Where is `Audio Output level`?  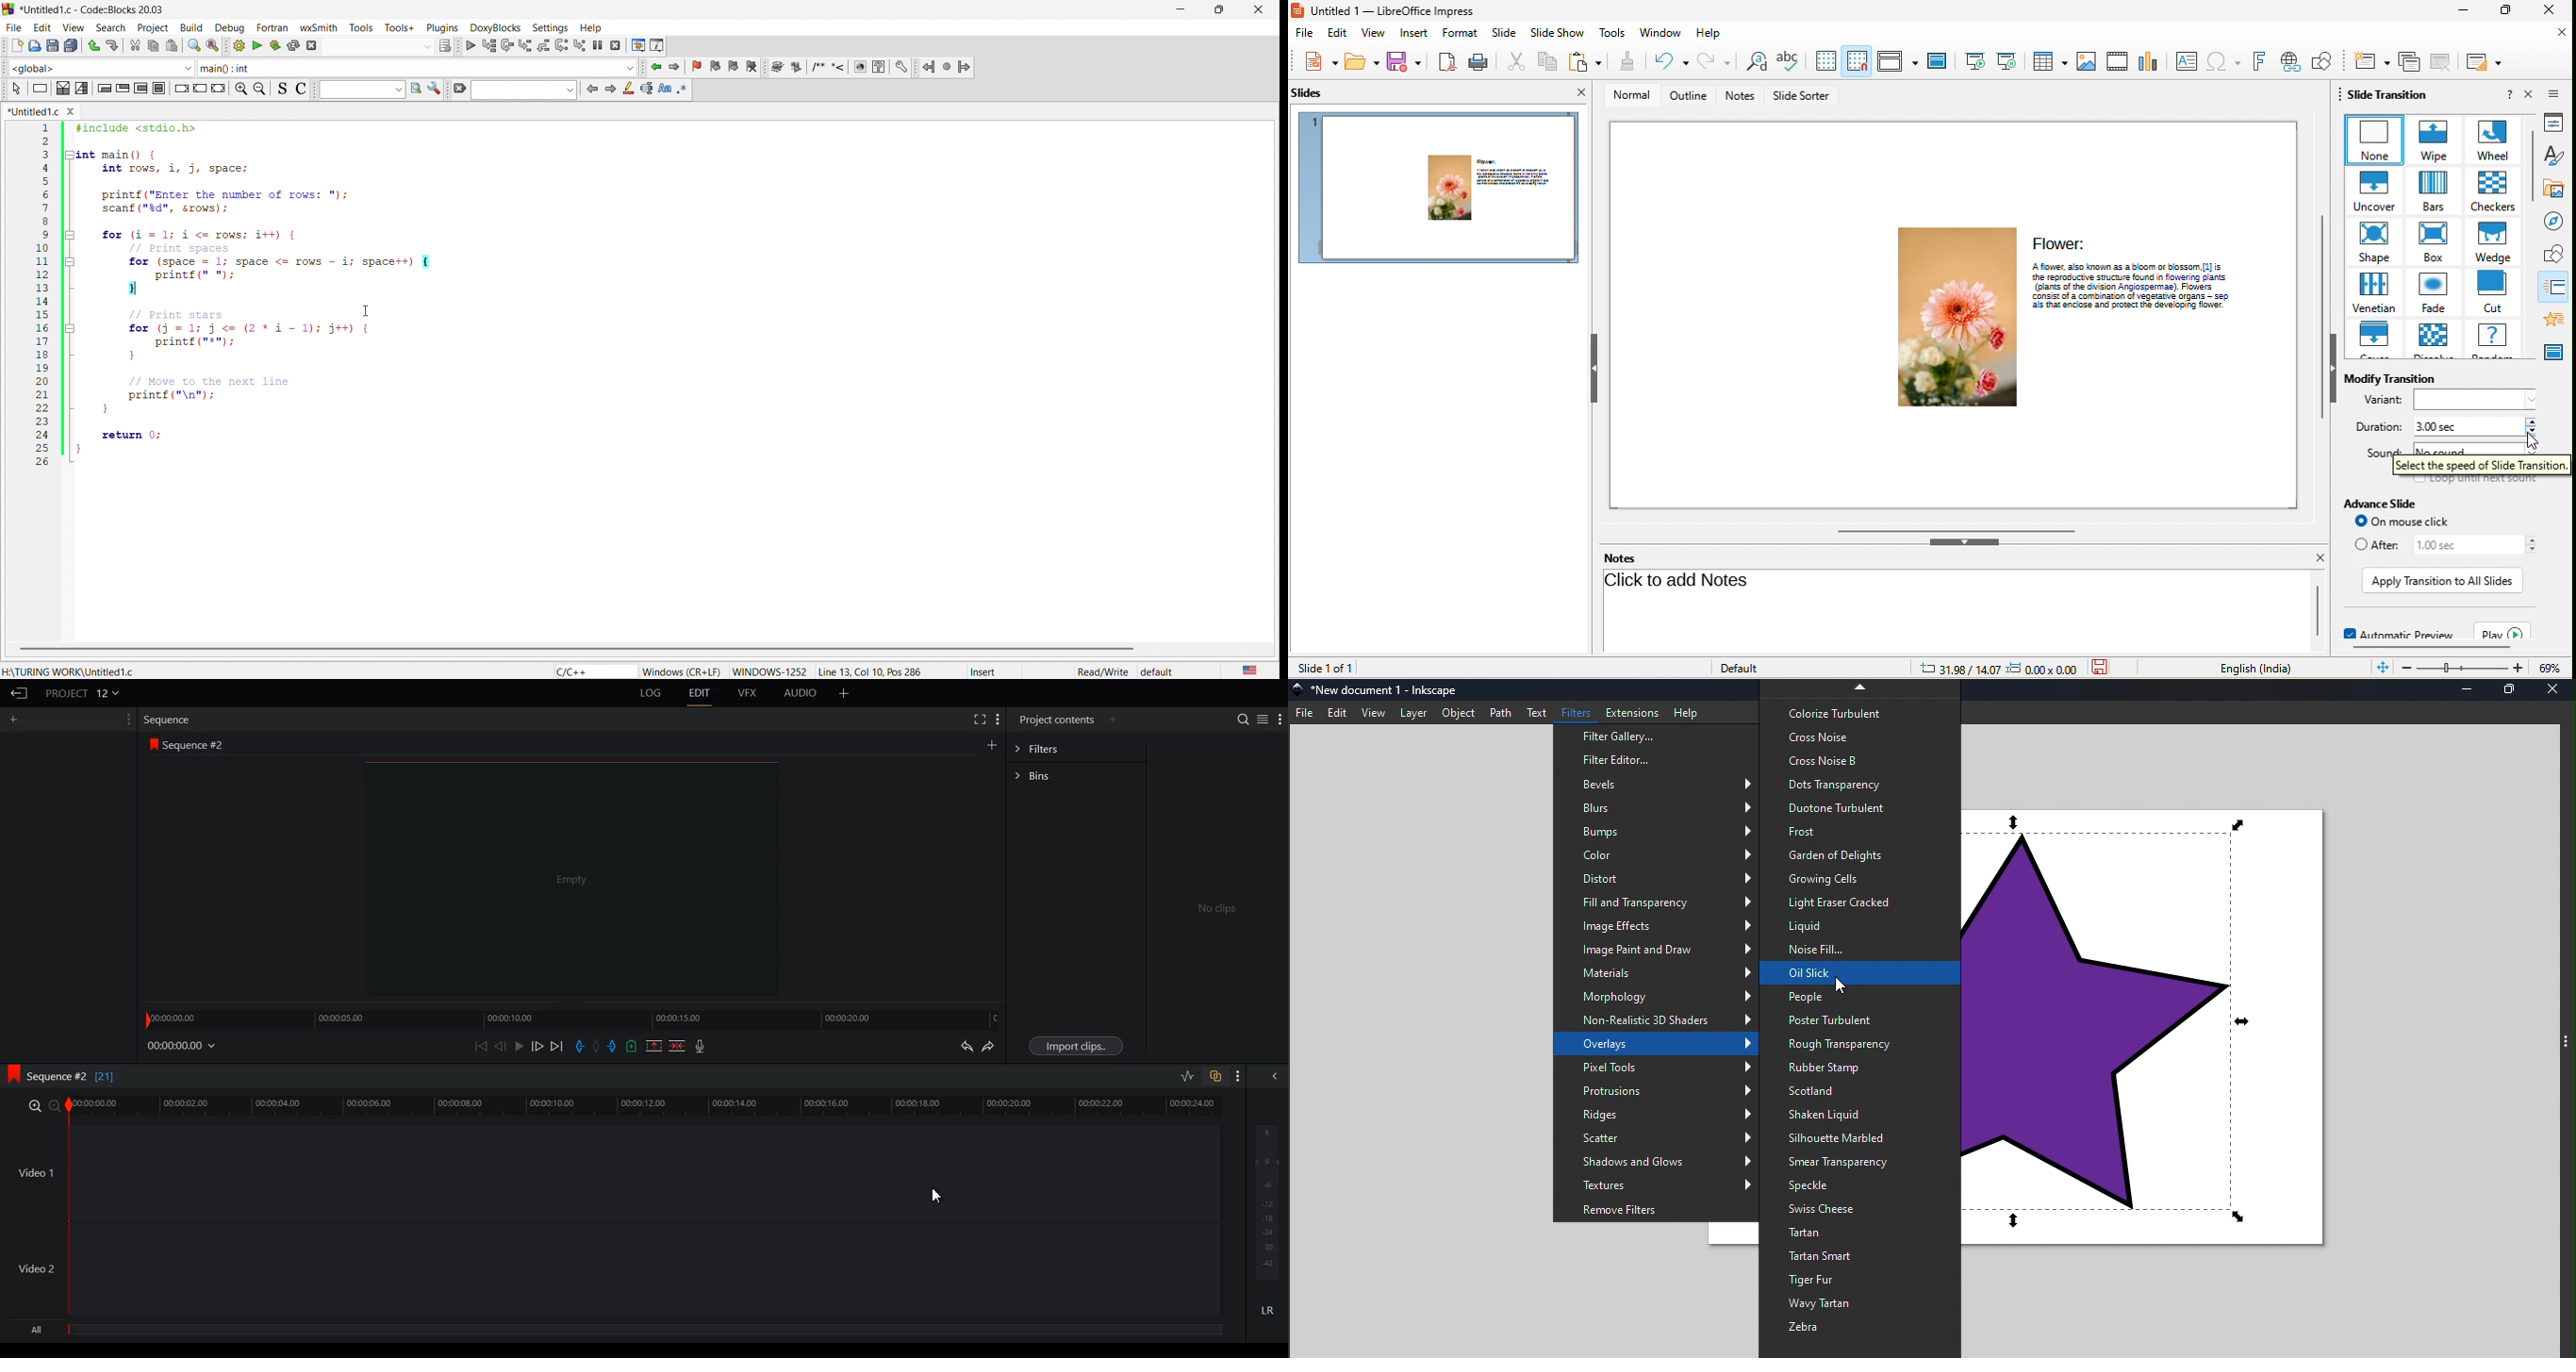 Audio Output level is located at coordinates (1265, 1202).